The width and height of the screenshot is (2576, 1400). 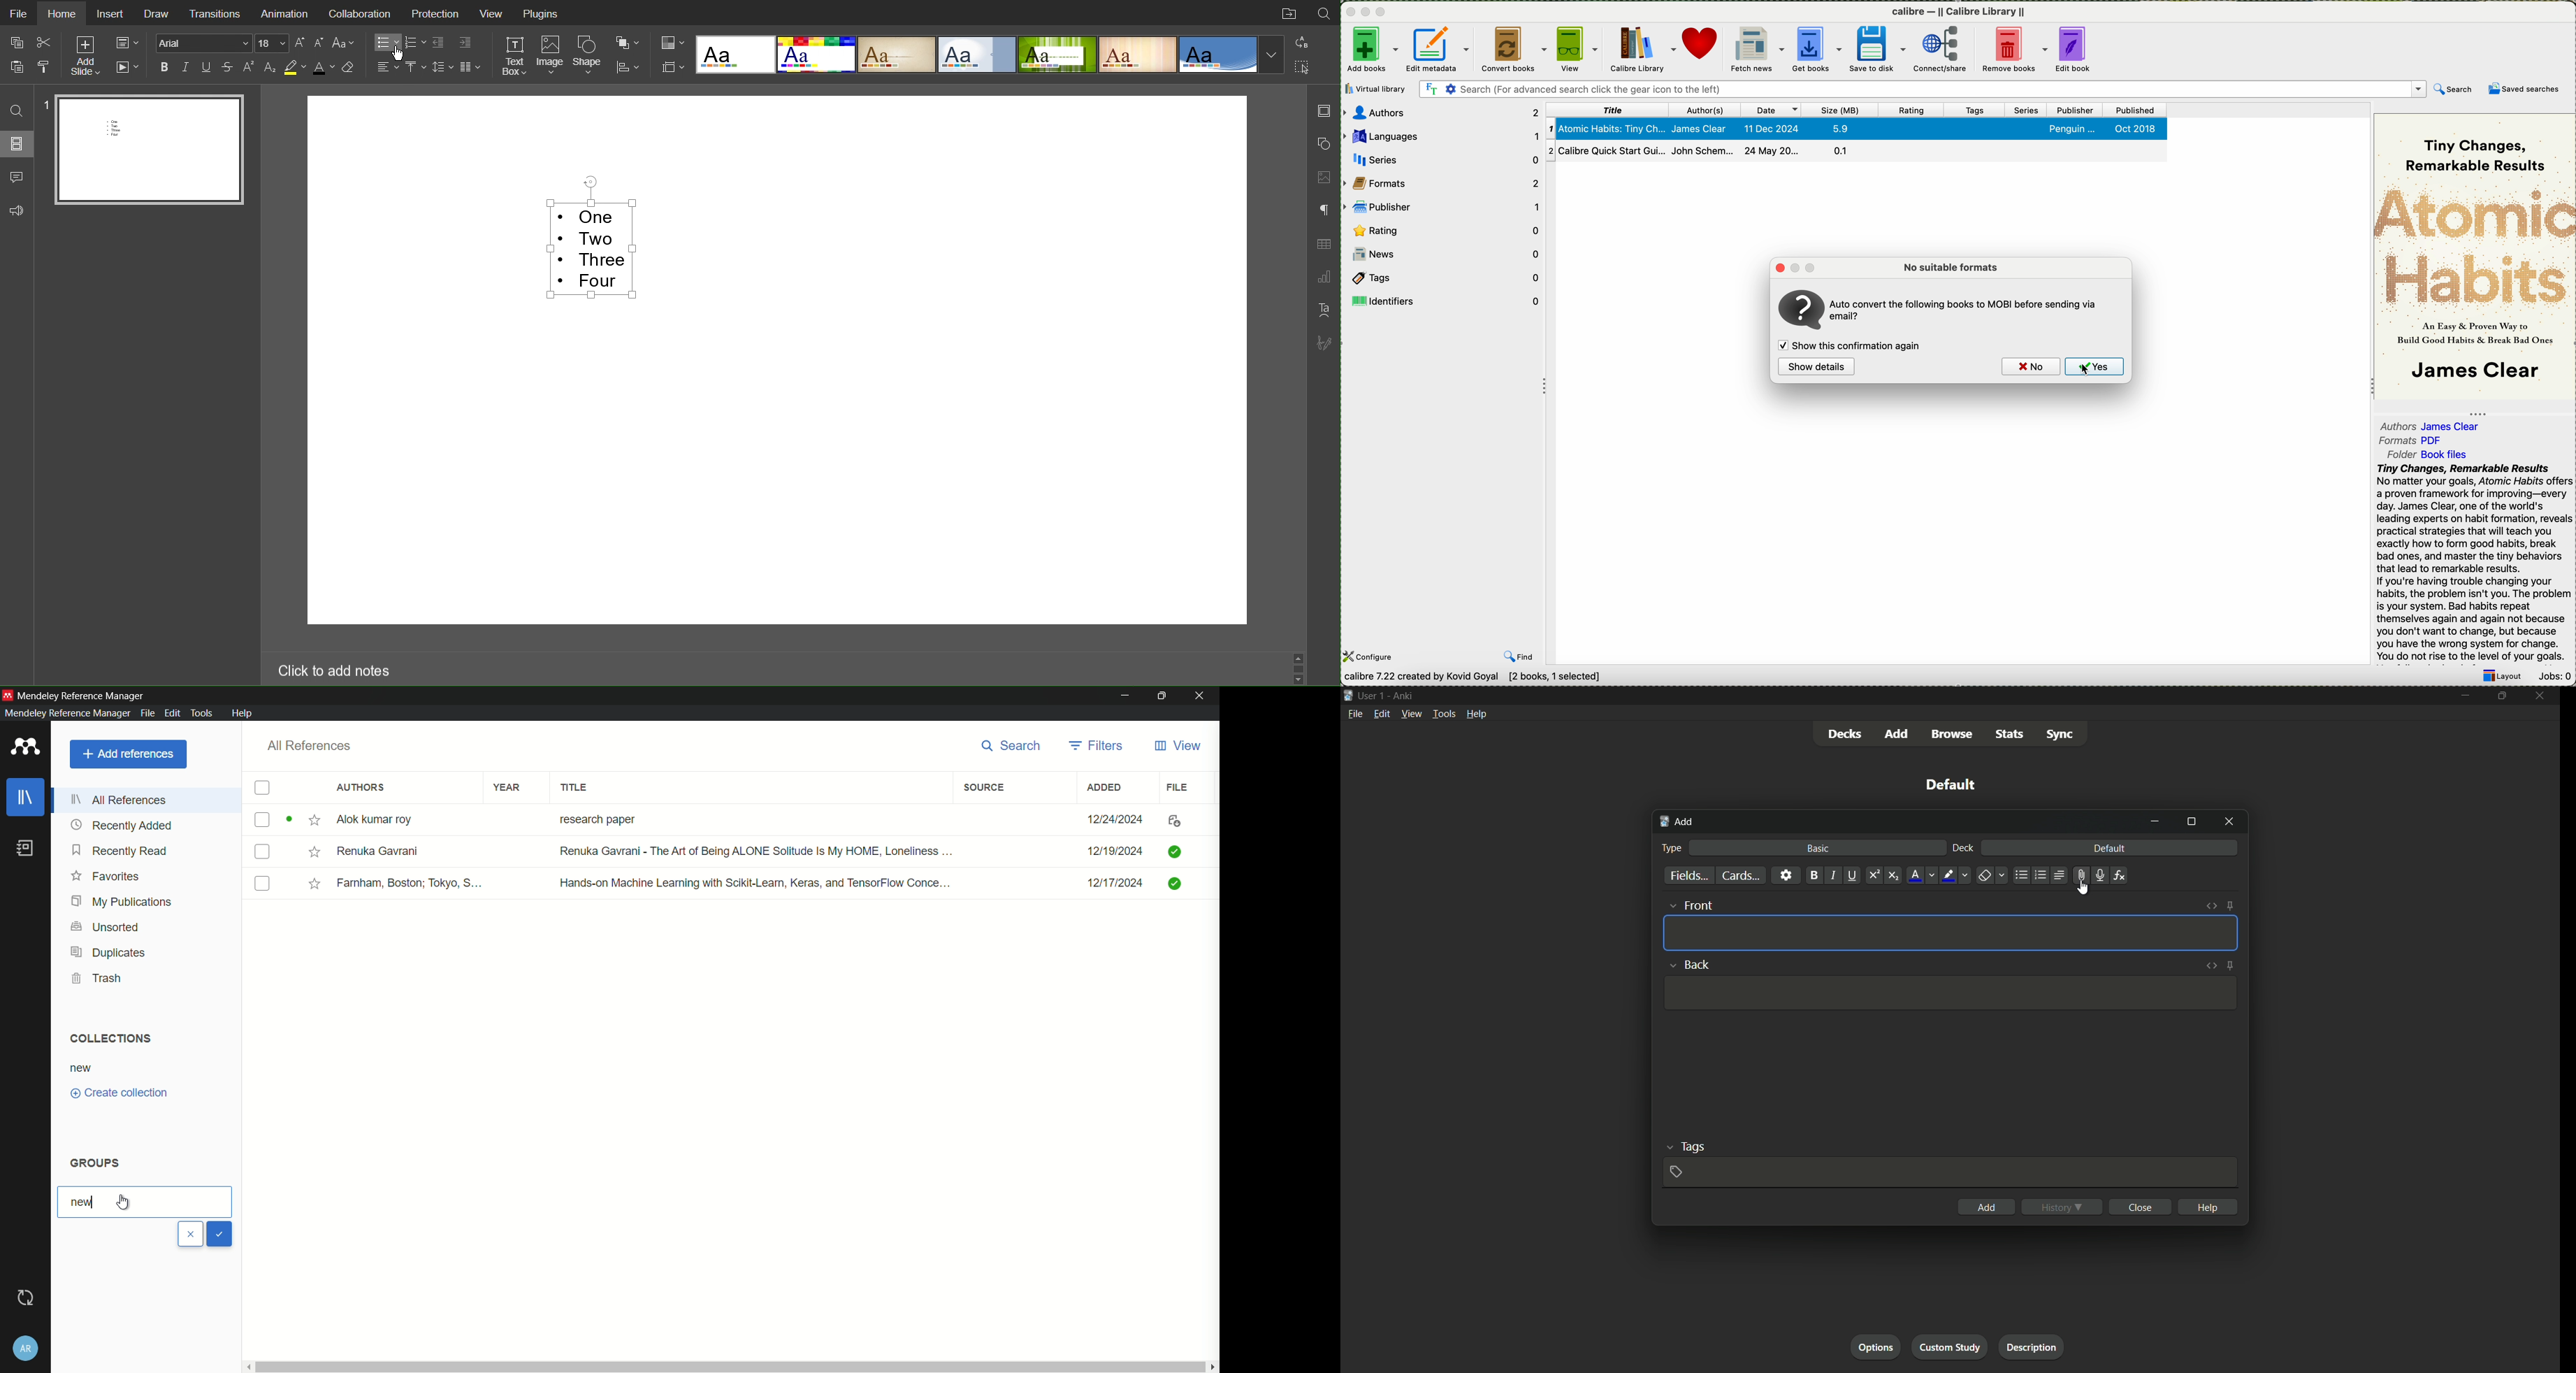 I want to click on summary, so click(x=2475, y=563).